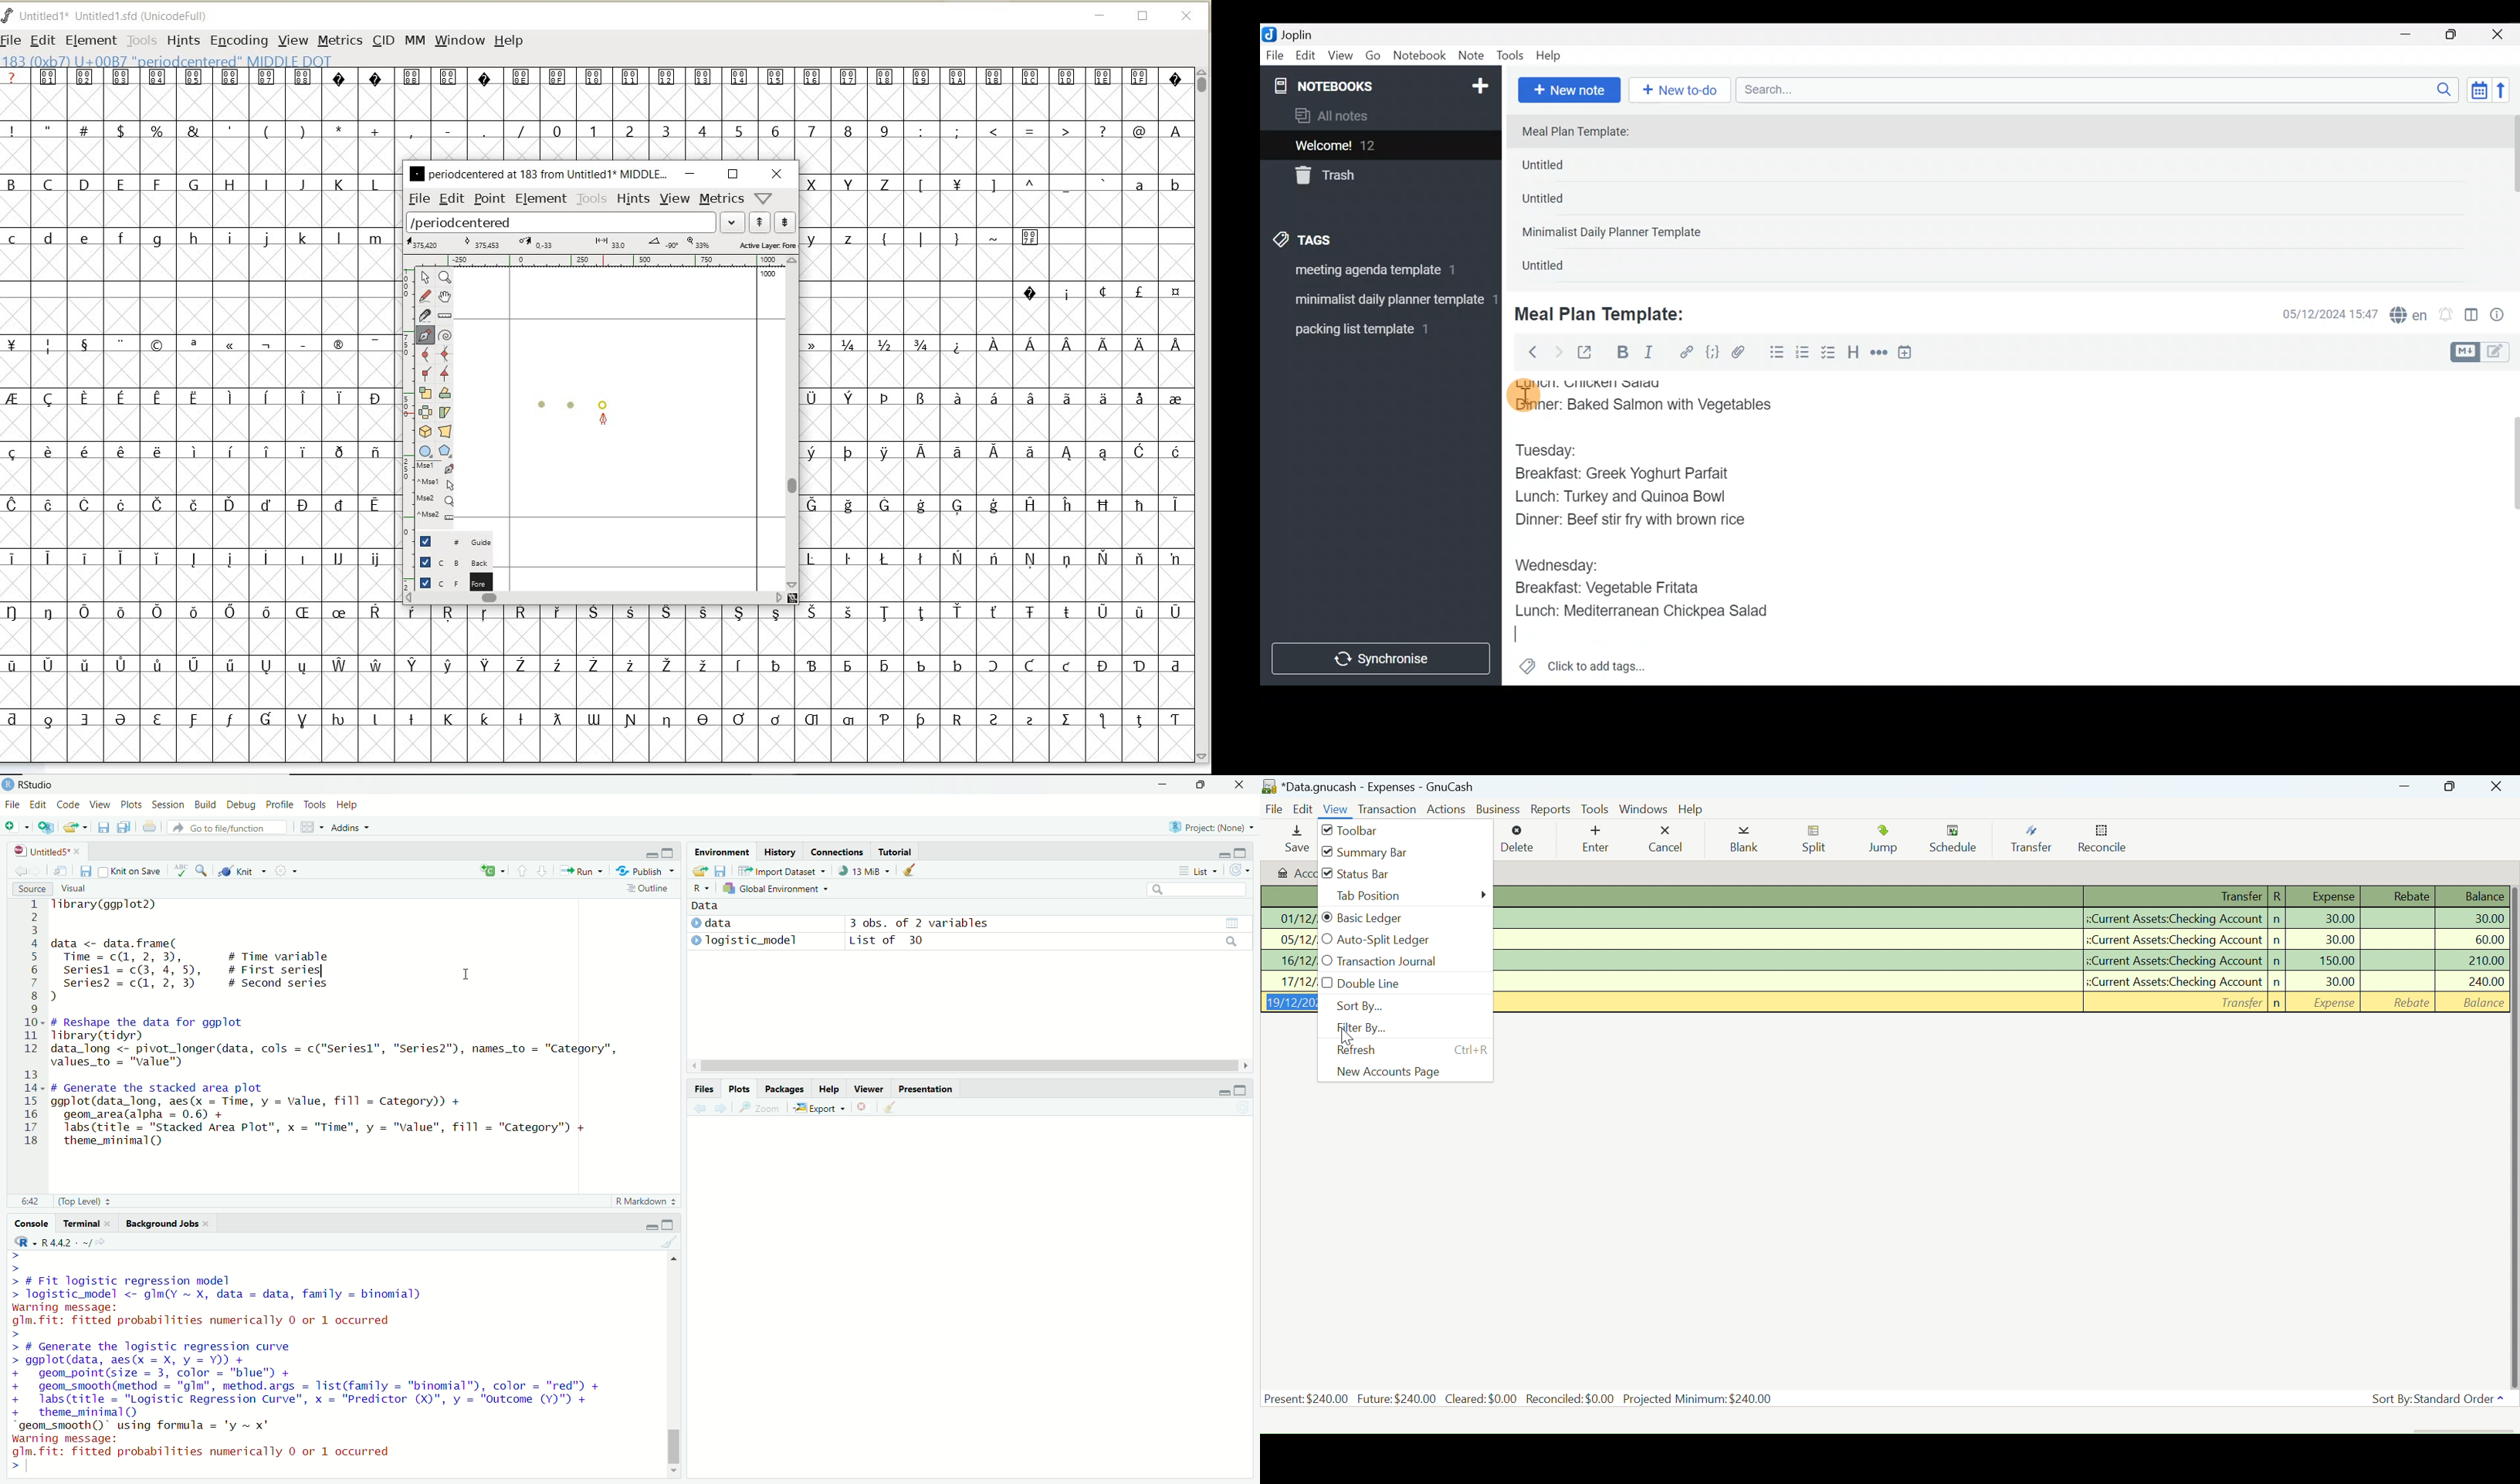  I want to click on Hyperlink, so click(1687, 352).